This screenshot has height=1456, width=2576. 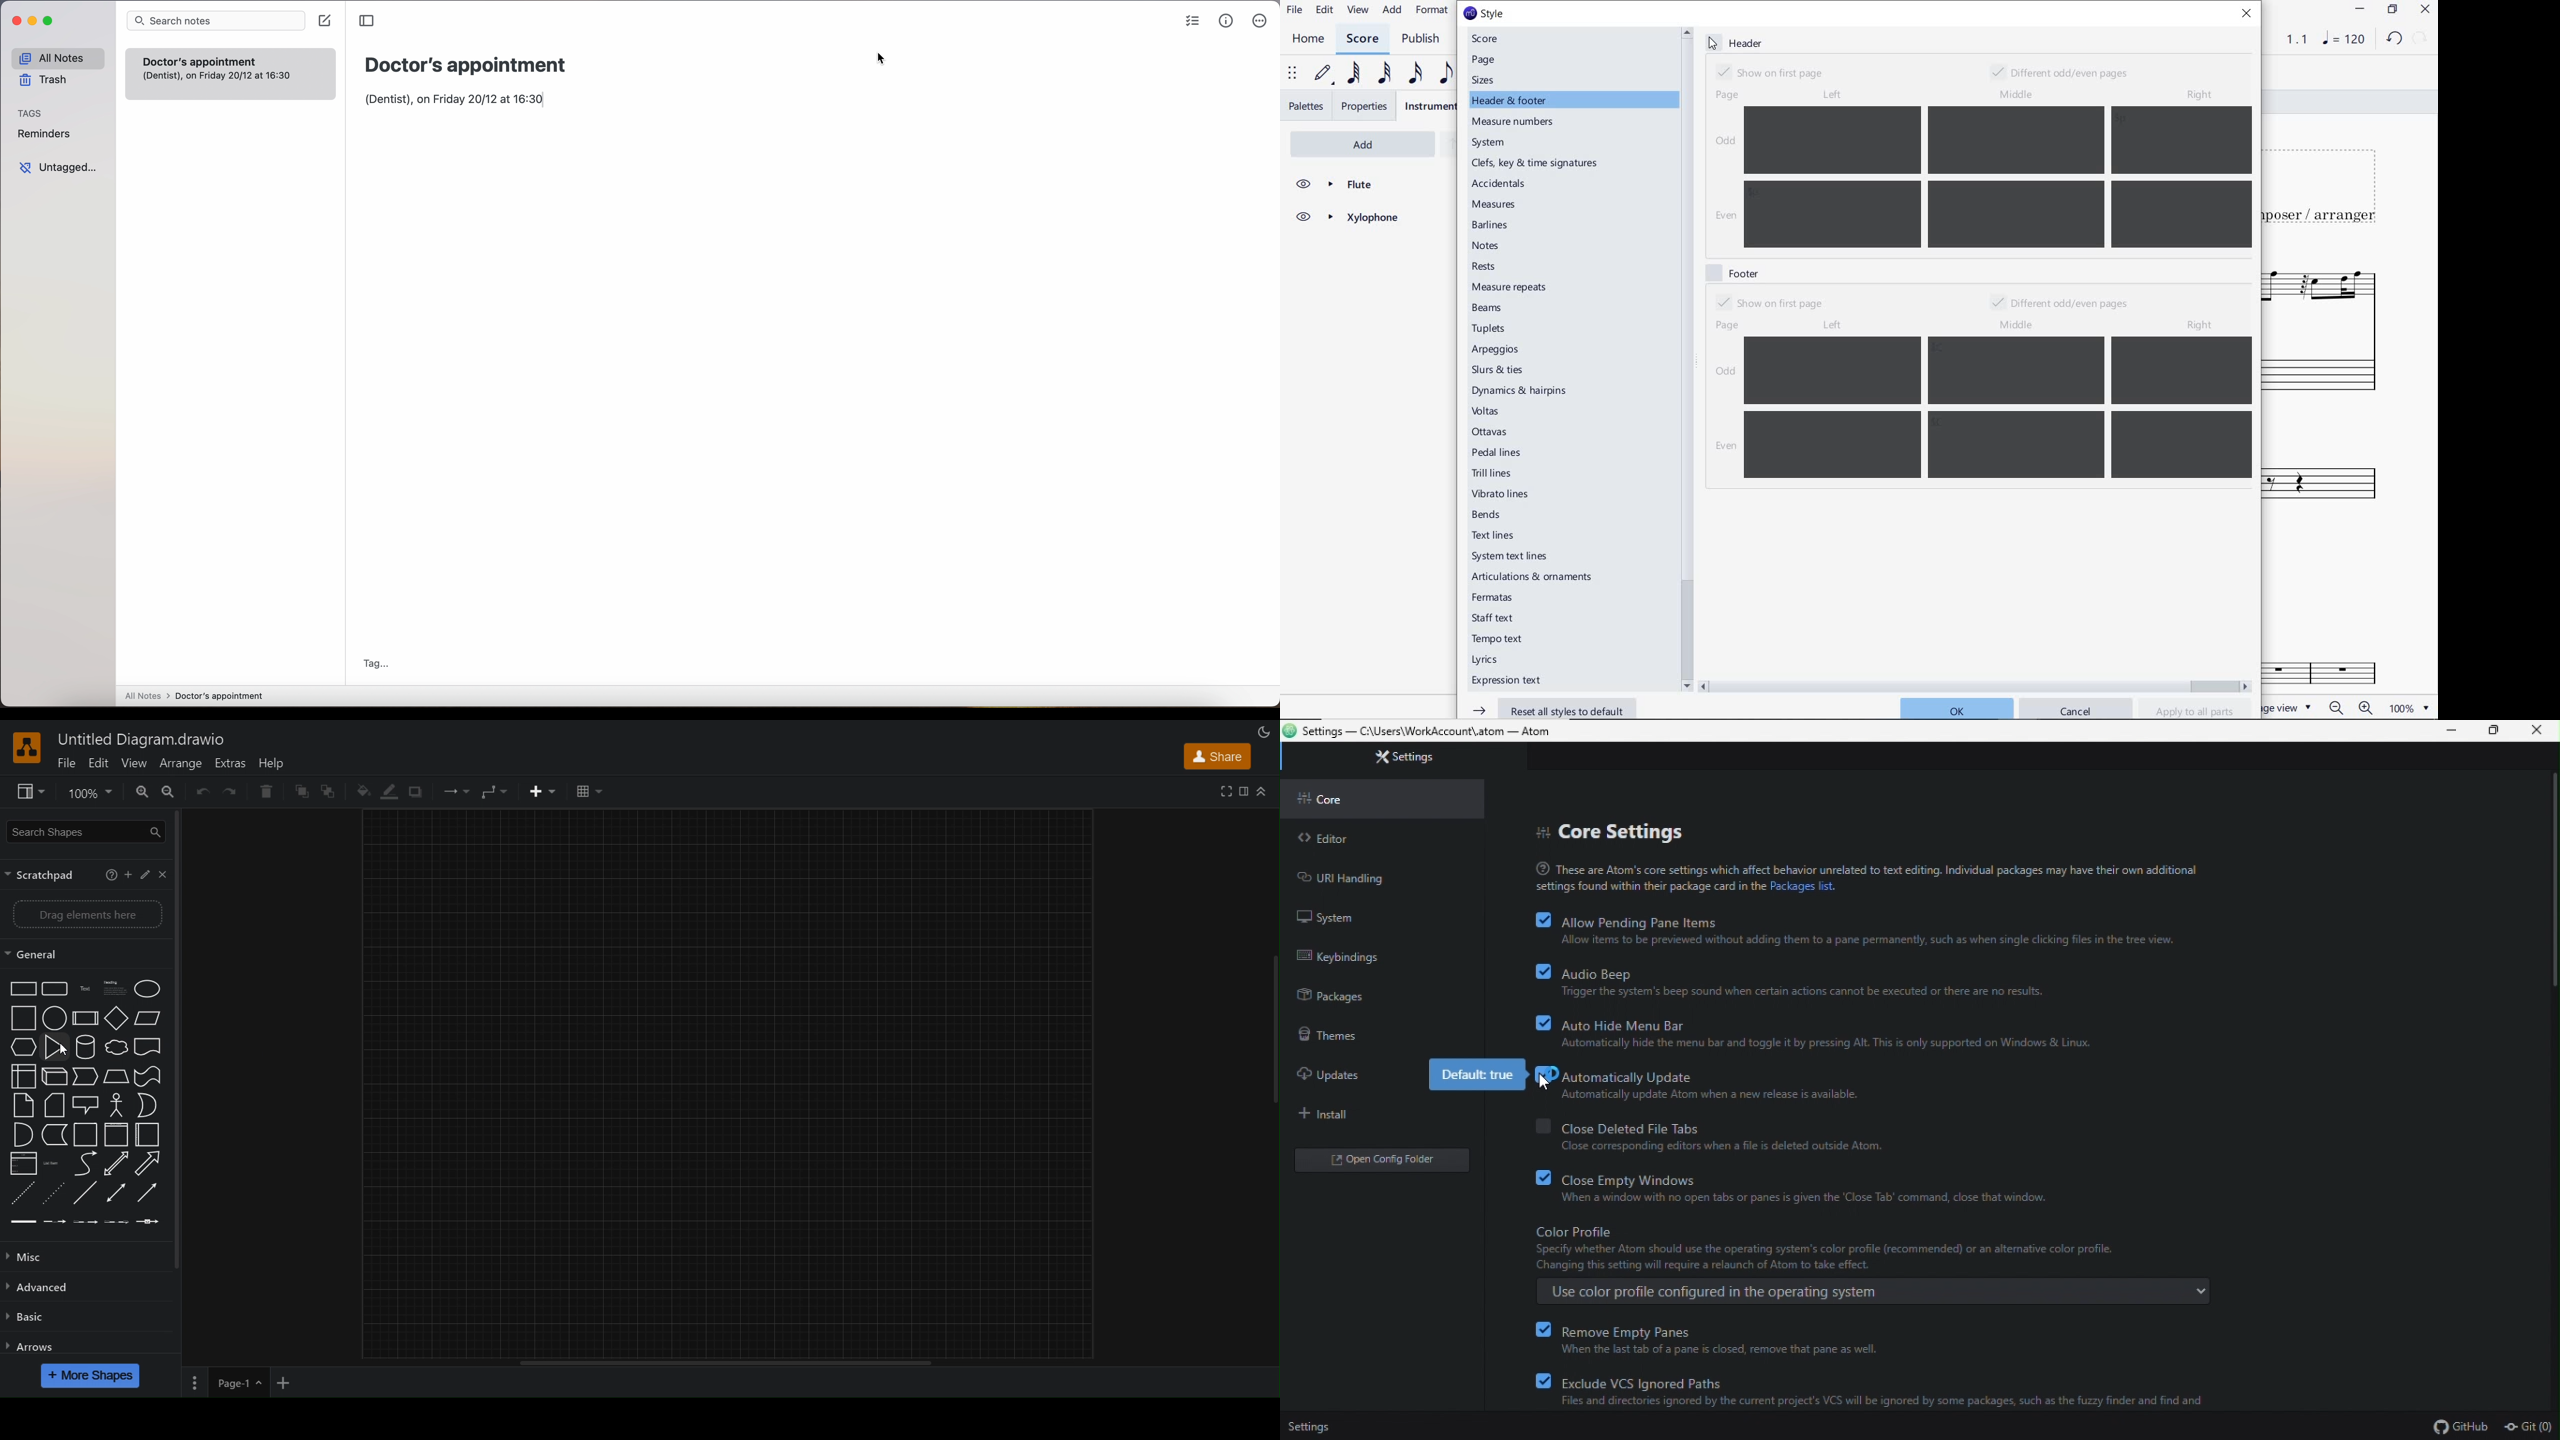 What do you see at coordinates (2065, 70) in the screenshot?
I see `different odd/even pages` at bounding box center [2065, 70].